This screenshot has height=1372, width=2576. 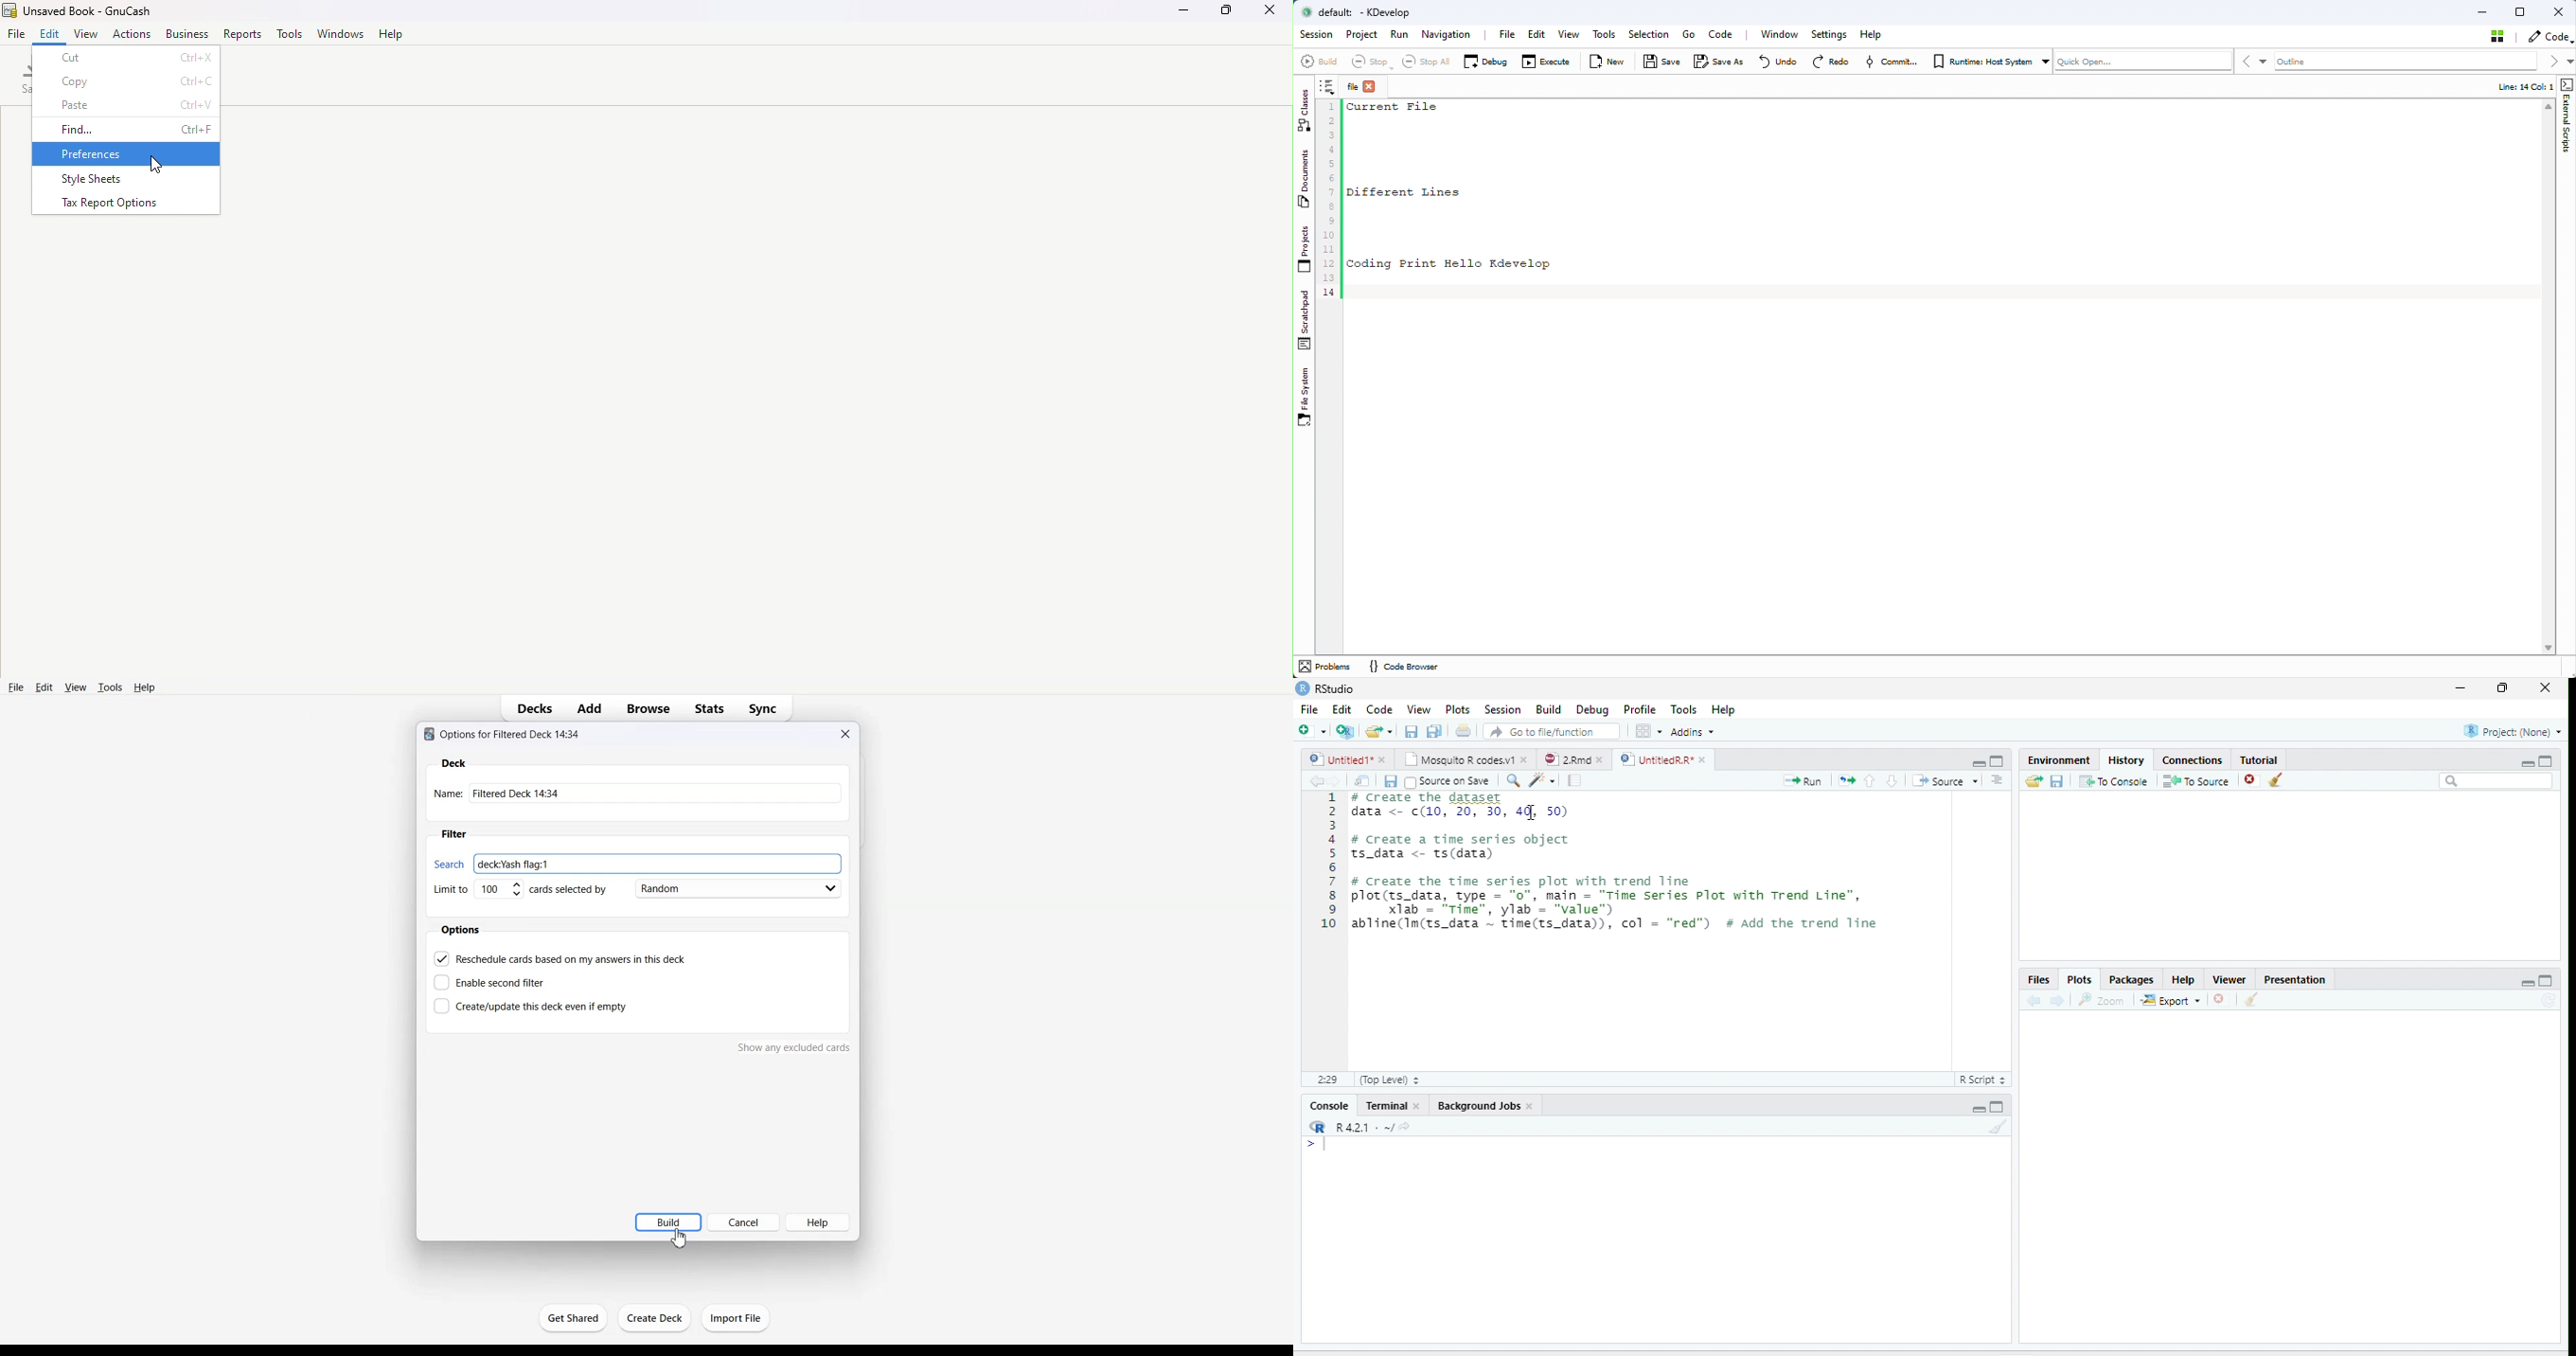 What do you see at coordinates (1334, 781) in the screenshot?
I see `Go forward to next source location` at bounding box center [1334, 781].